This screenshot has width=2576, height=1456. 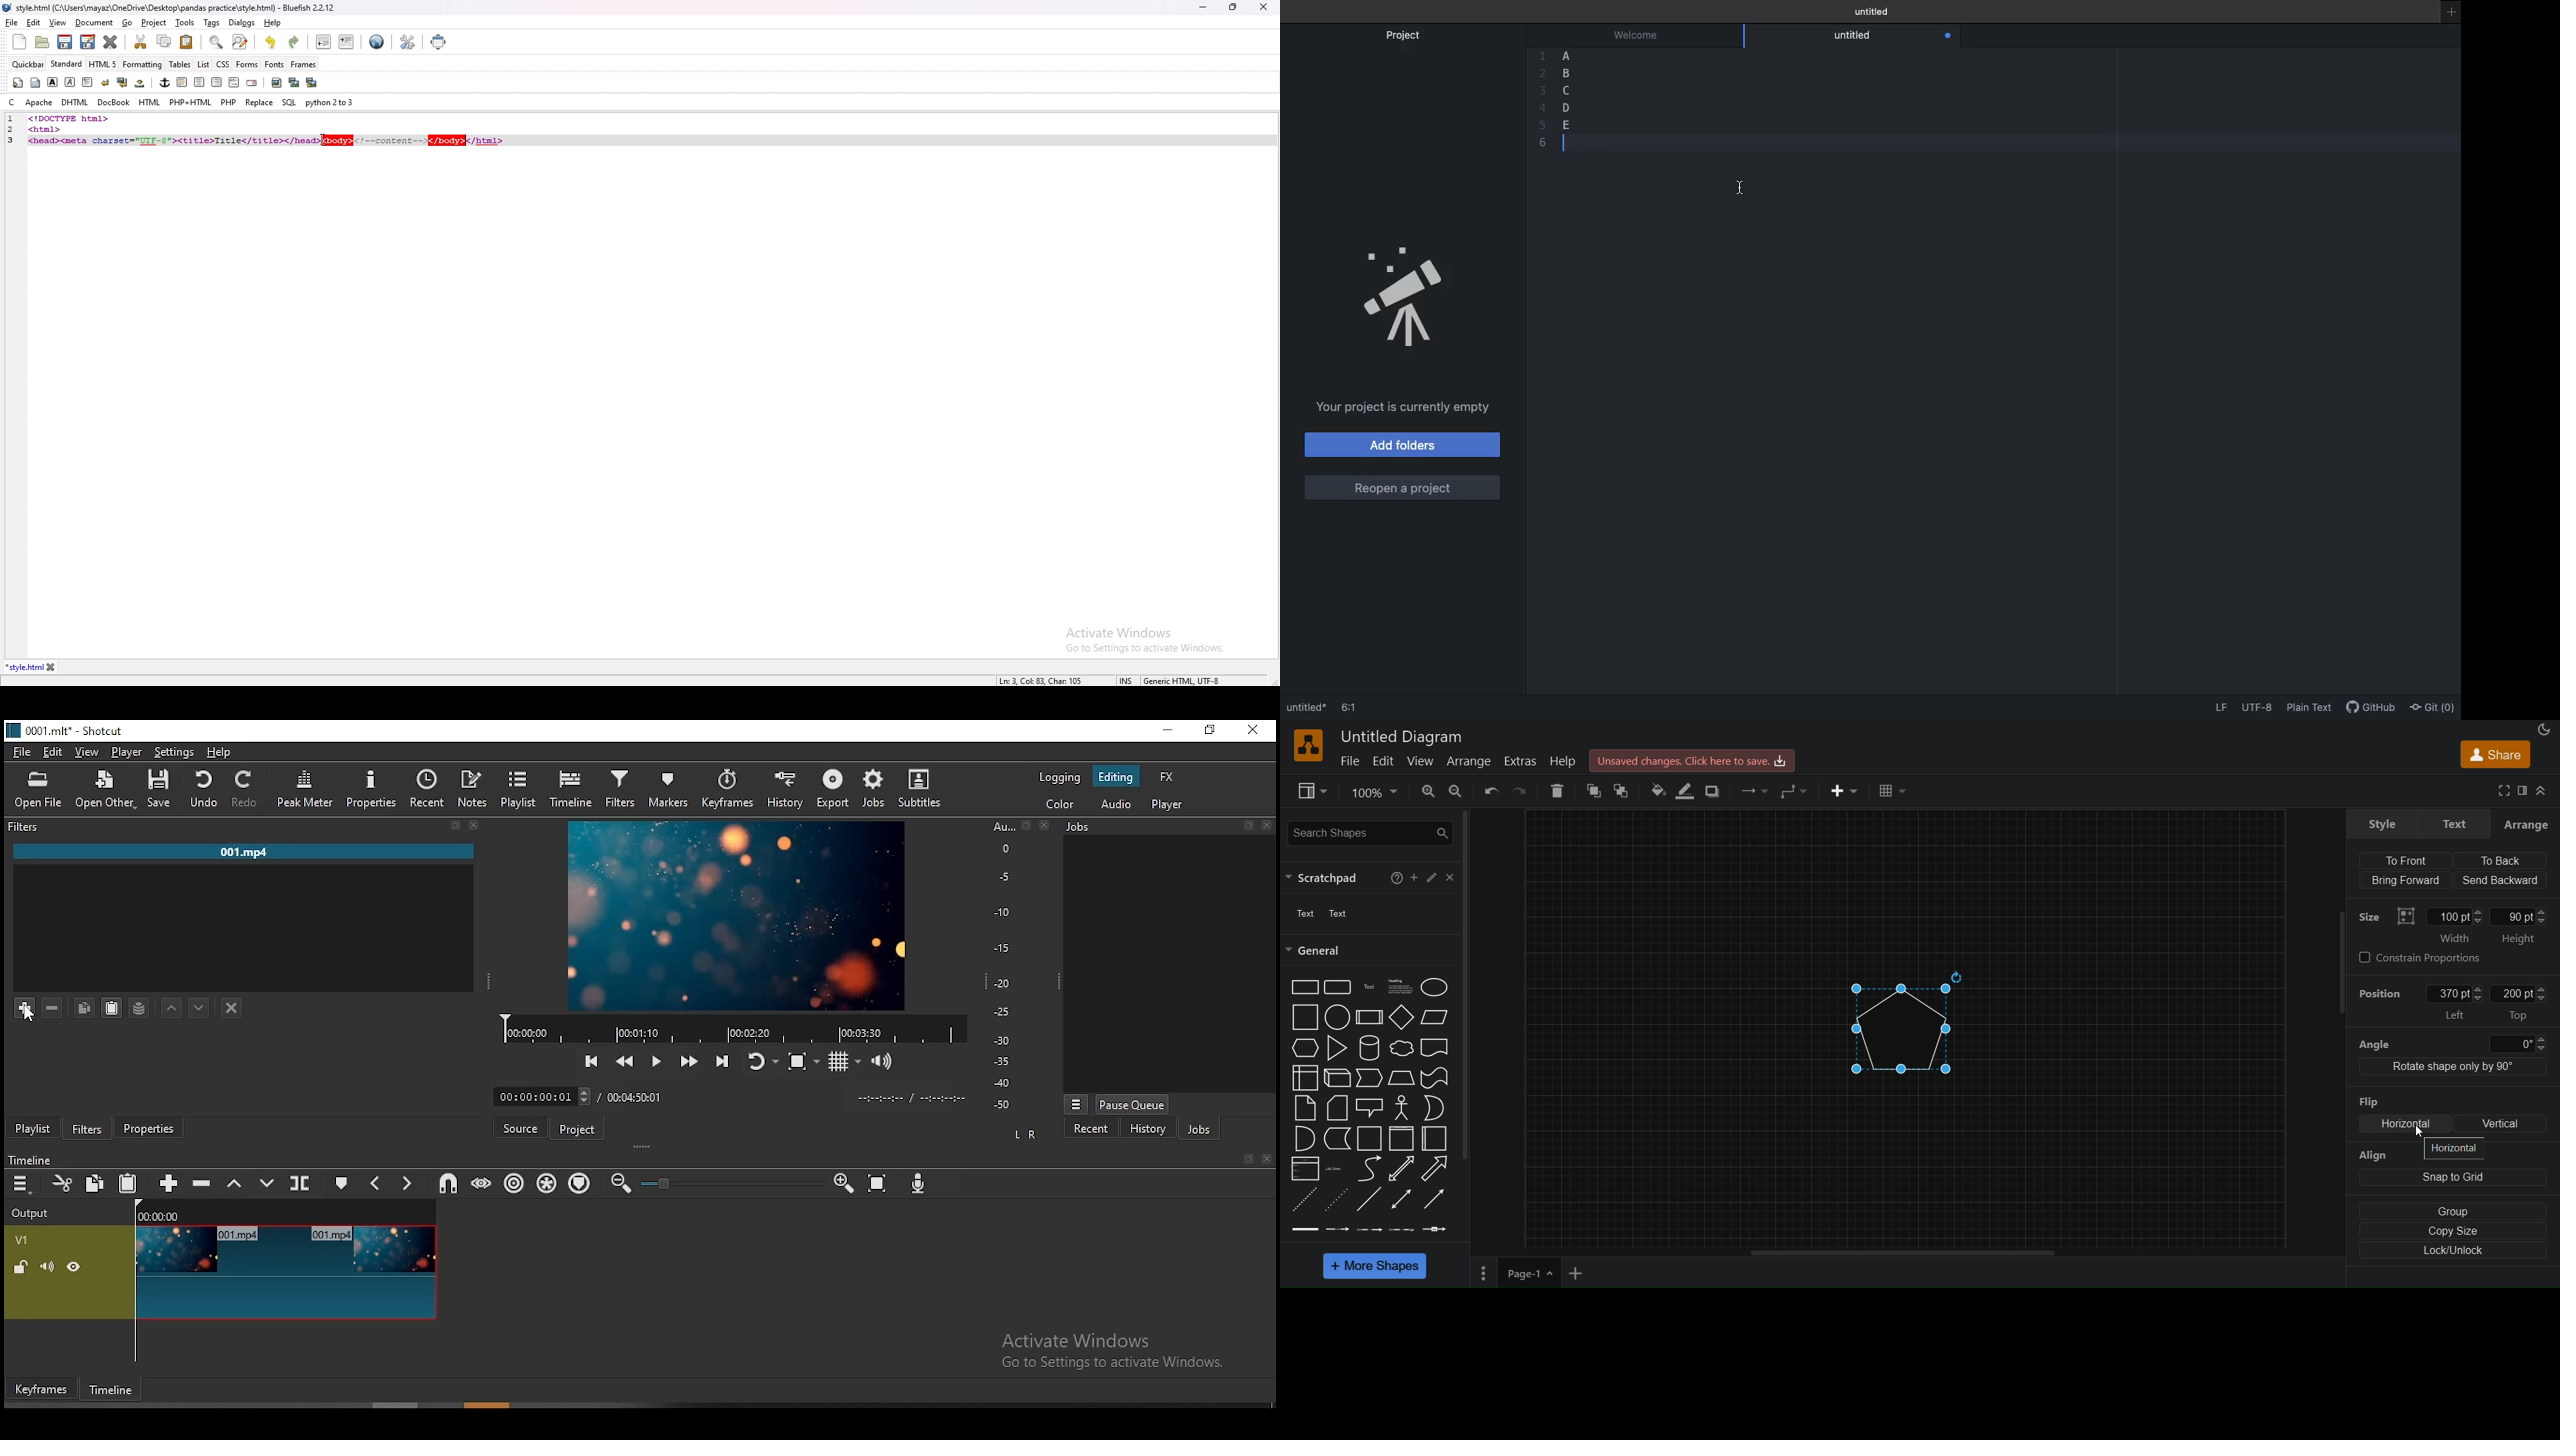 I want to click on Add folders |, so click(x=1403, y=447).